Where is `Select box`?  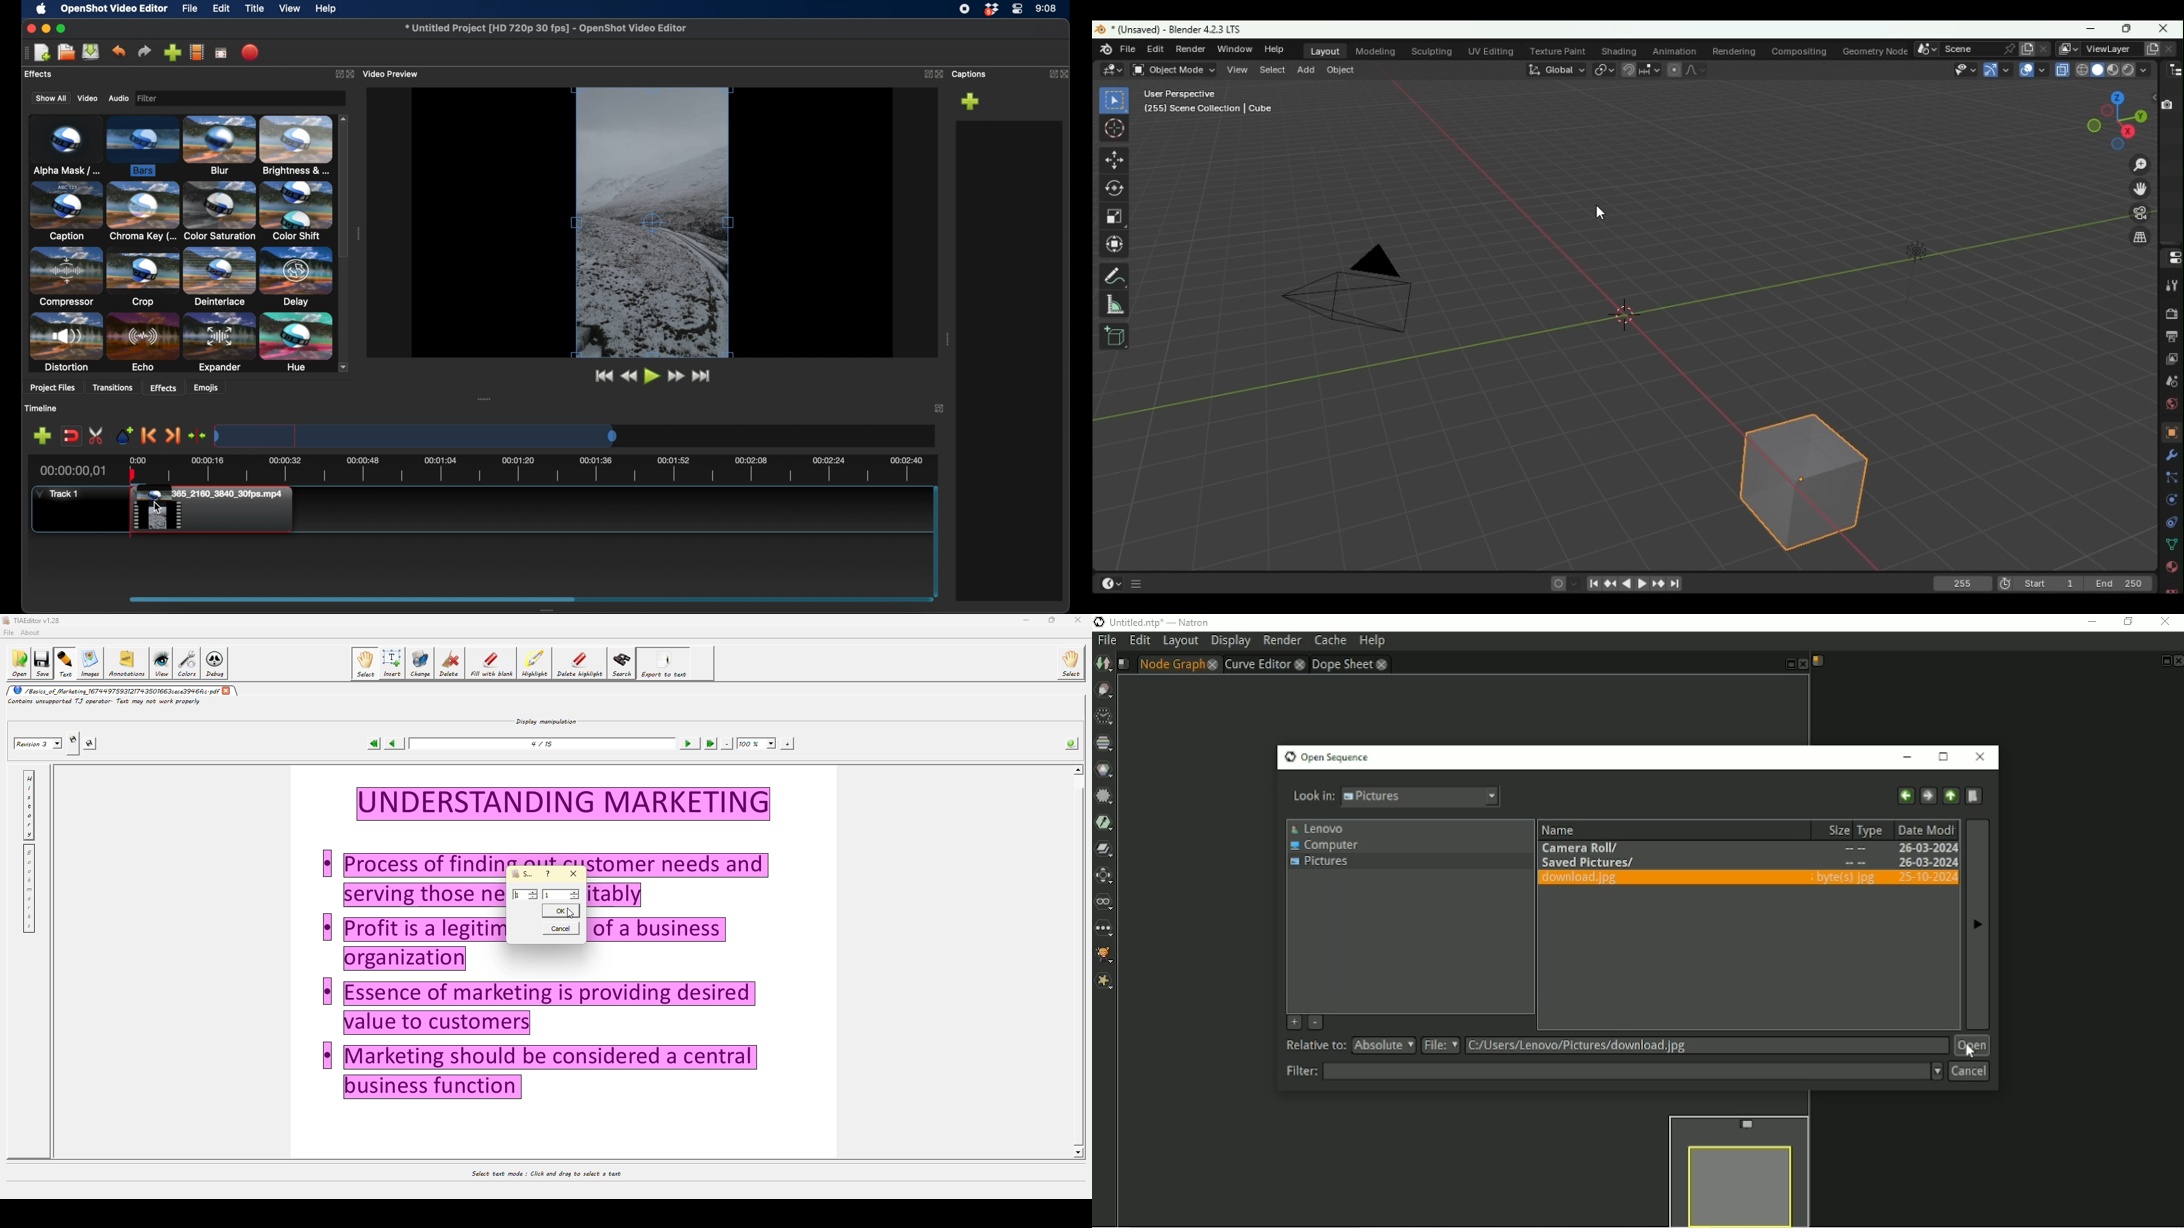 Select box is located at coordinates (1115, 101).